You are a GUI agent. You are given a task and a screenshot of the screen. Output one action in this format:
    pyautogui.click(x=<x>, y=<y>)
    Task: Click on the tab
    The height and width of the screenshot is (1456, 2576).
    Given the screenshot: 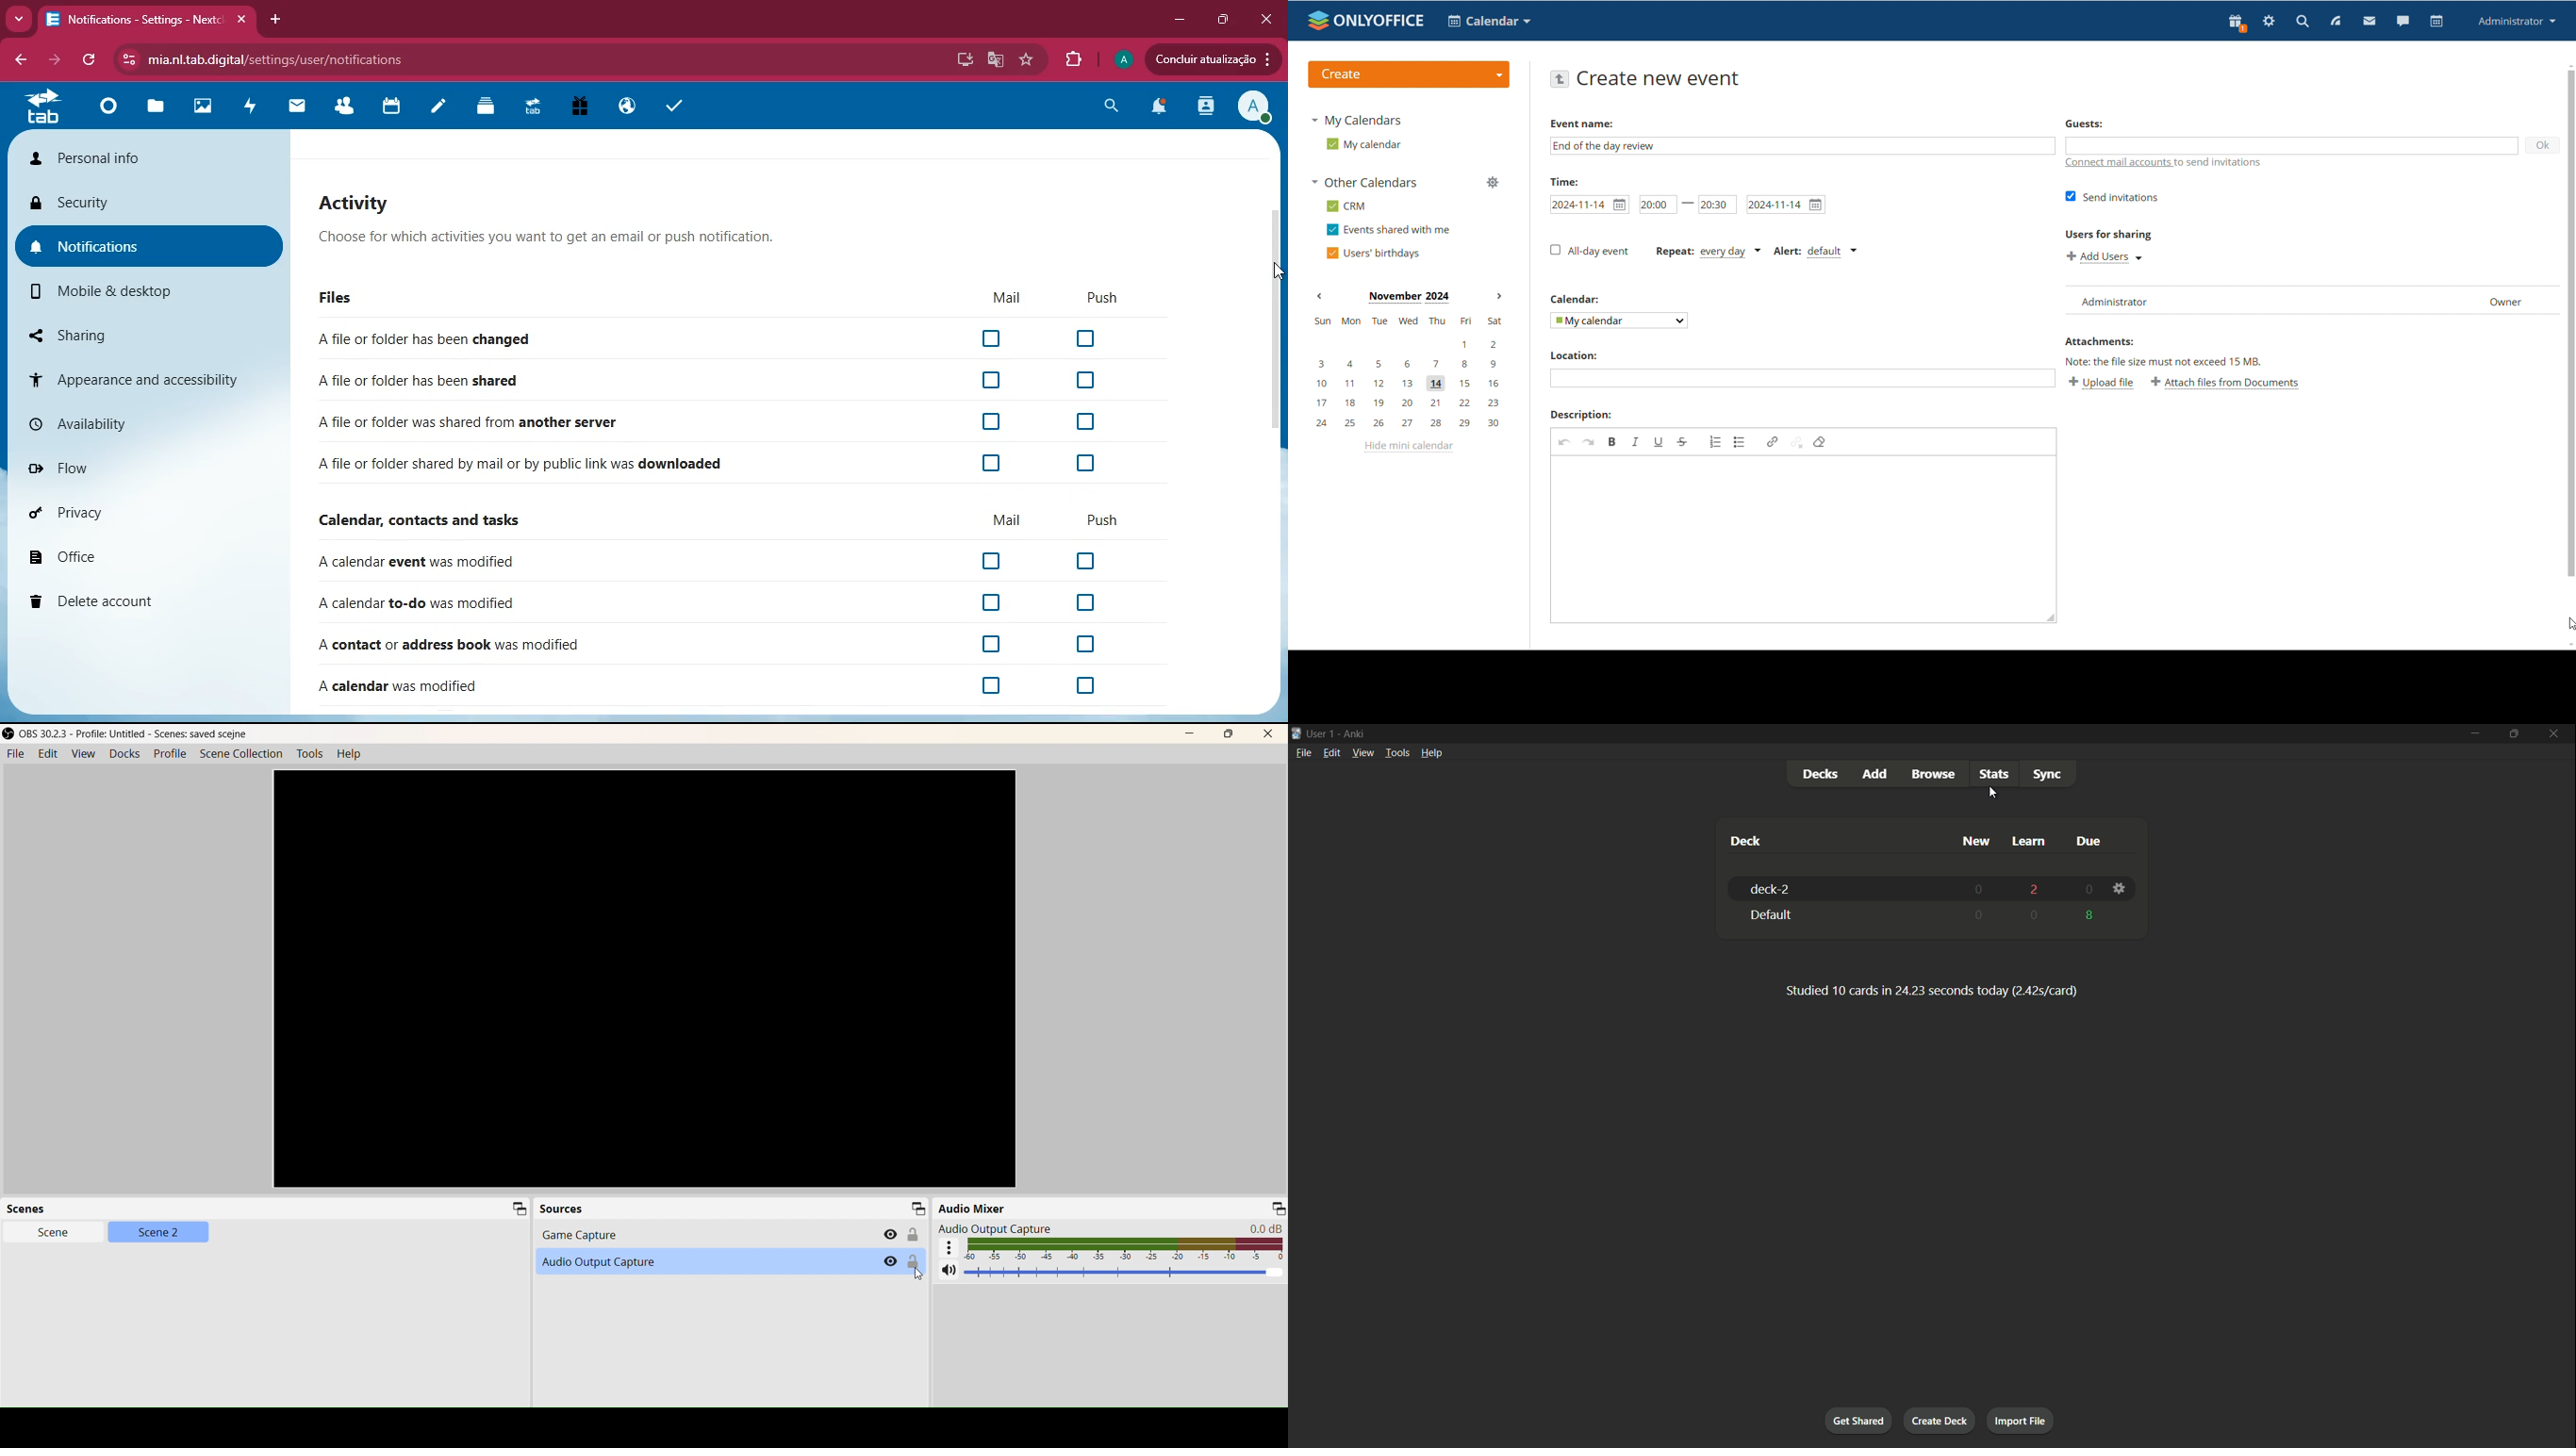 What is the action you would take?
    pyautogui.click(x=45, y=111)
    